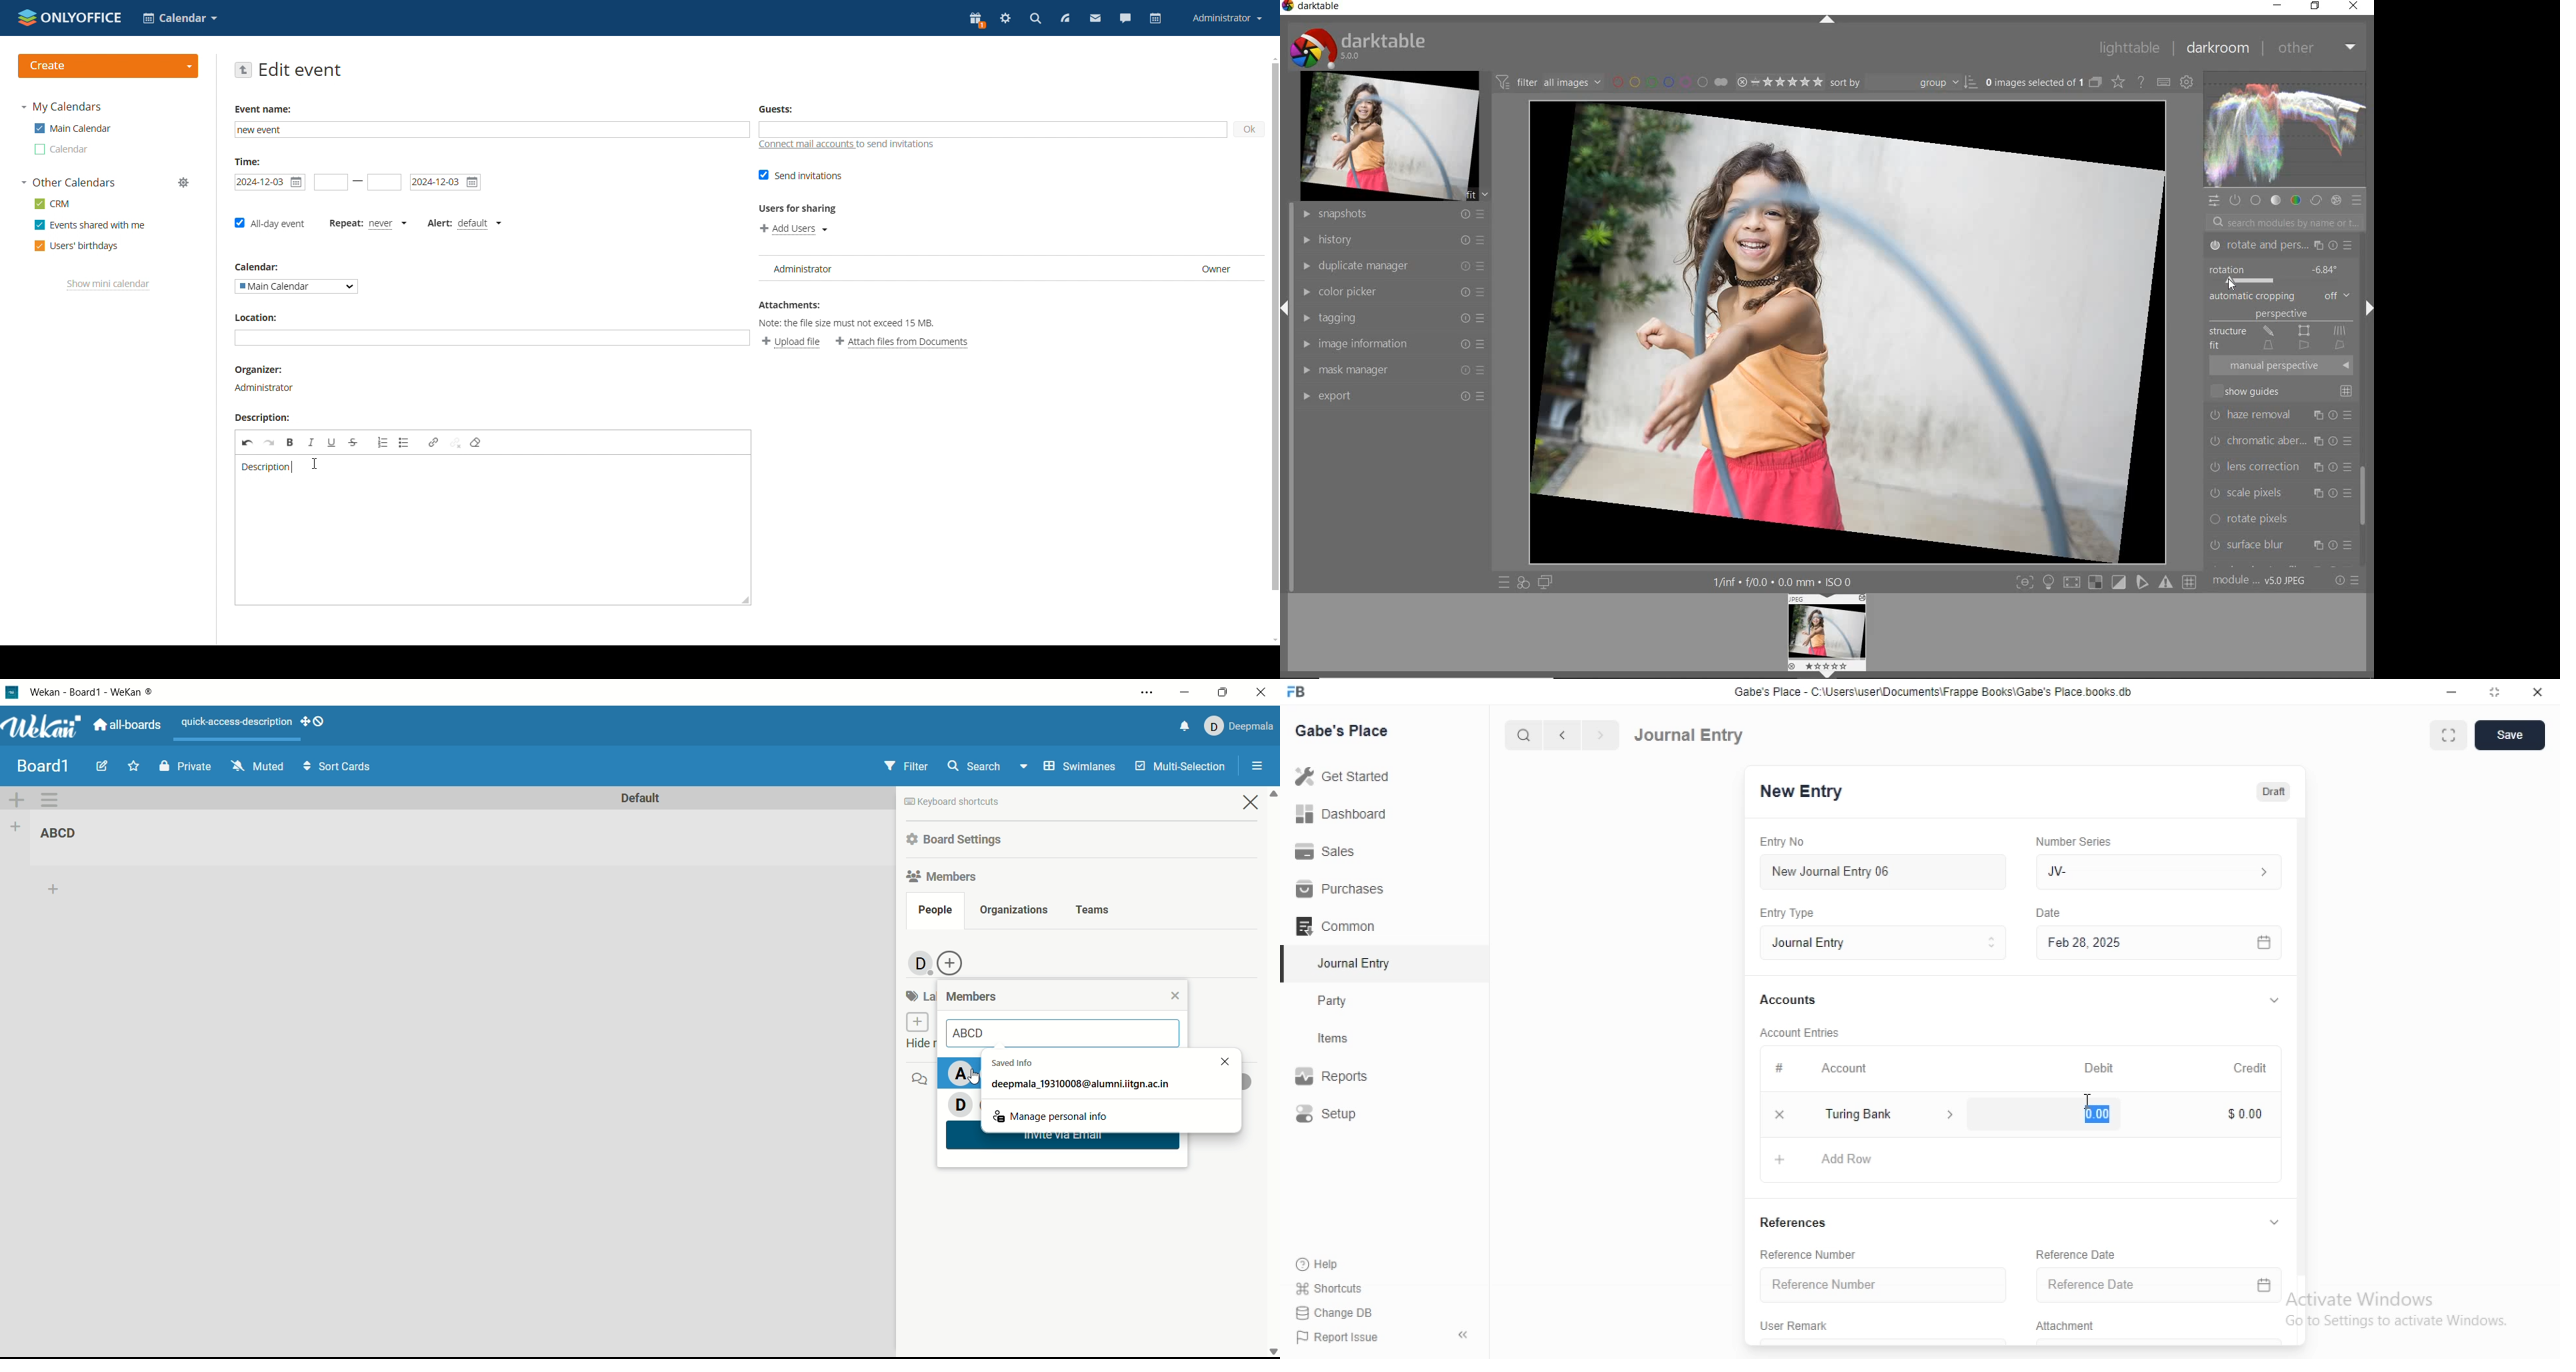  What do you see at coordinates (1559, 735) in the screenshot?
I see `previous` at bounding box center [1559, 735].